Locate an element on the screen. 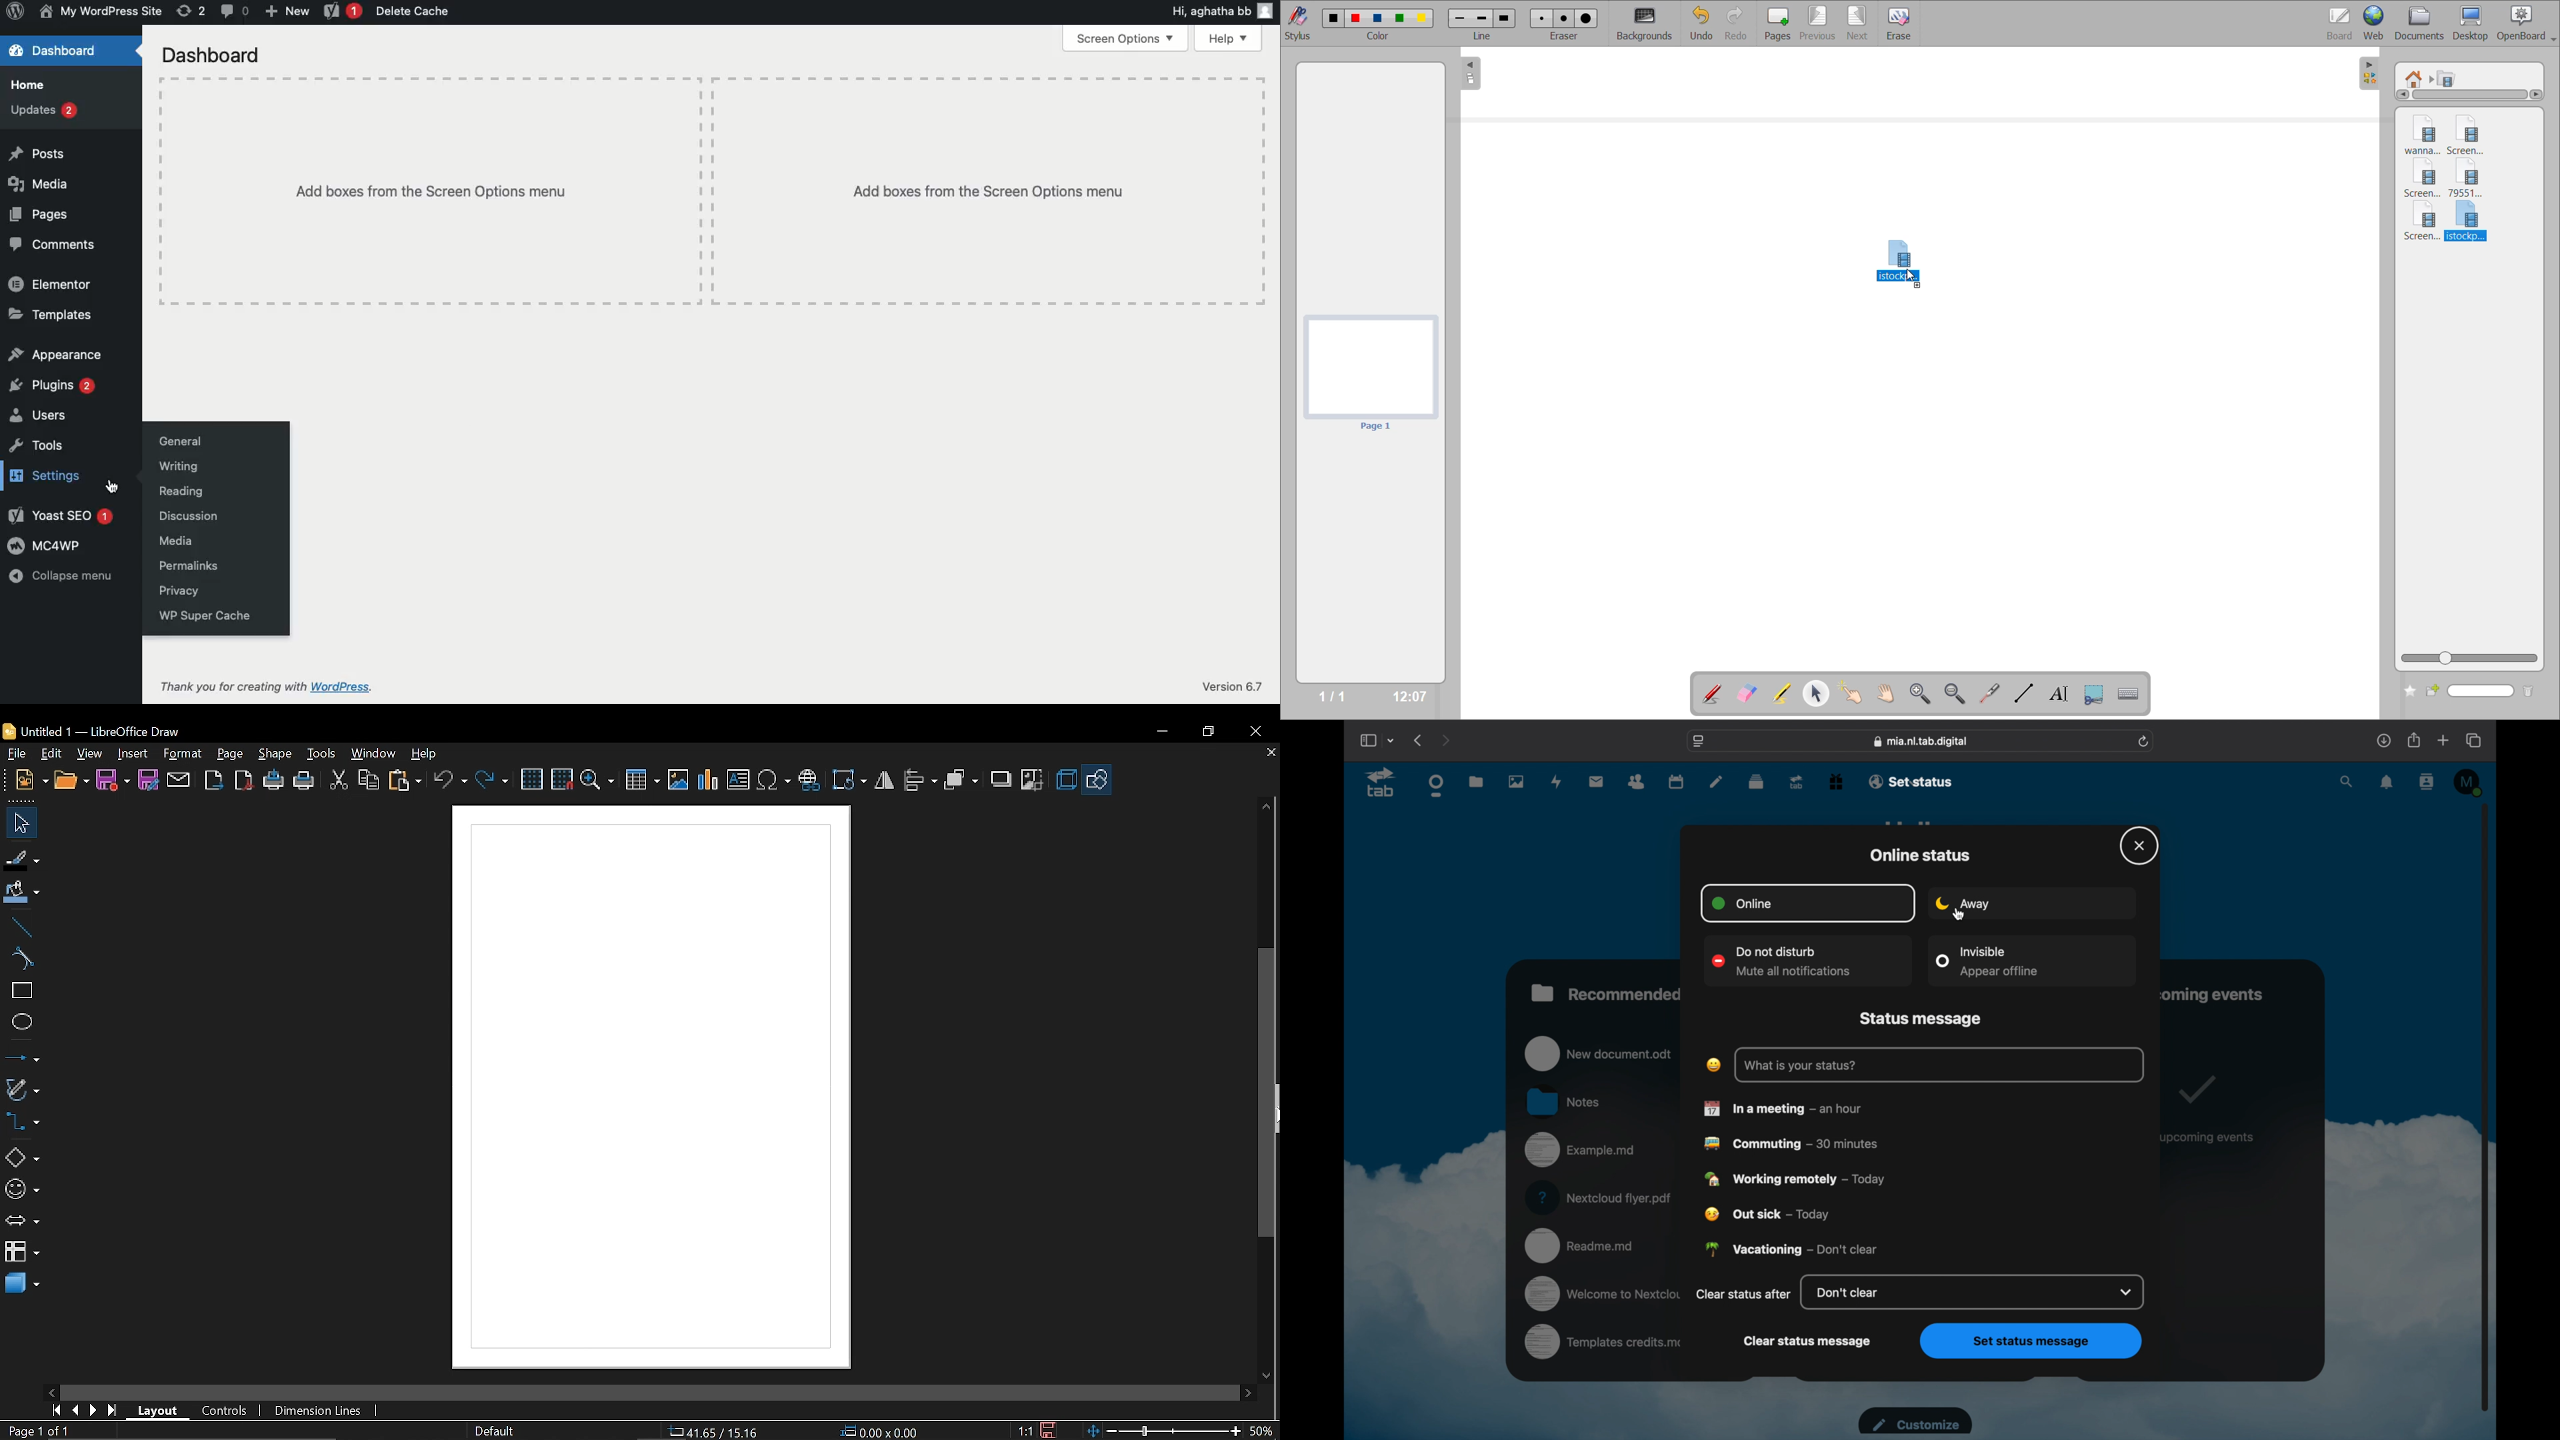 The height and width of the screenshot is (1456, 2576). Plugins is located at coordinates (50, 386).